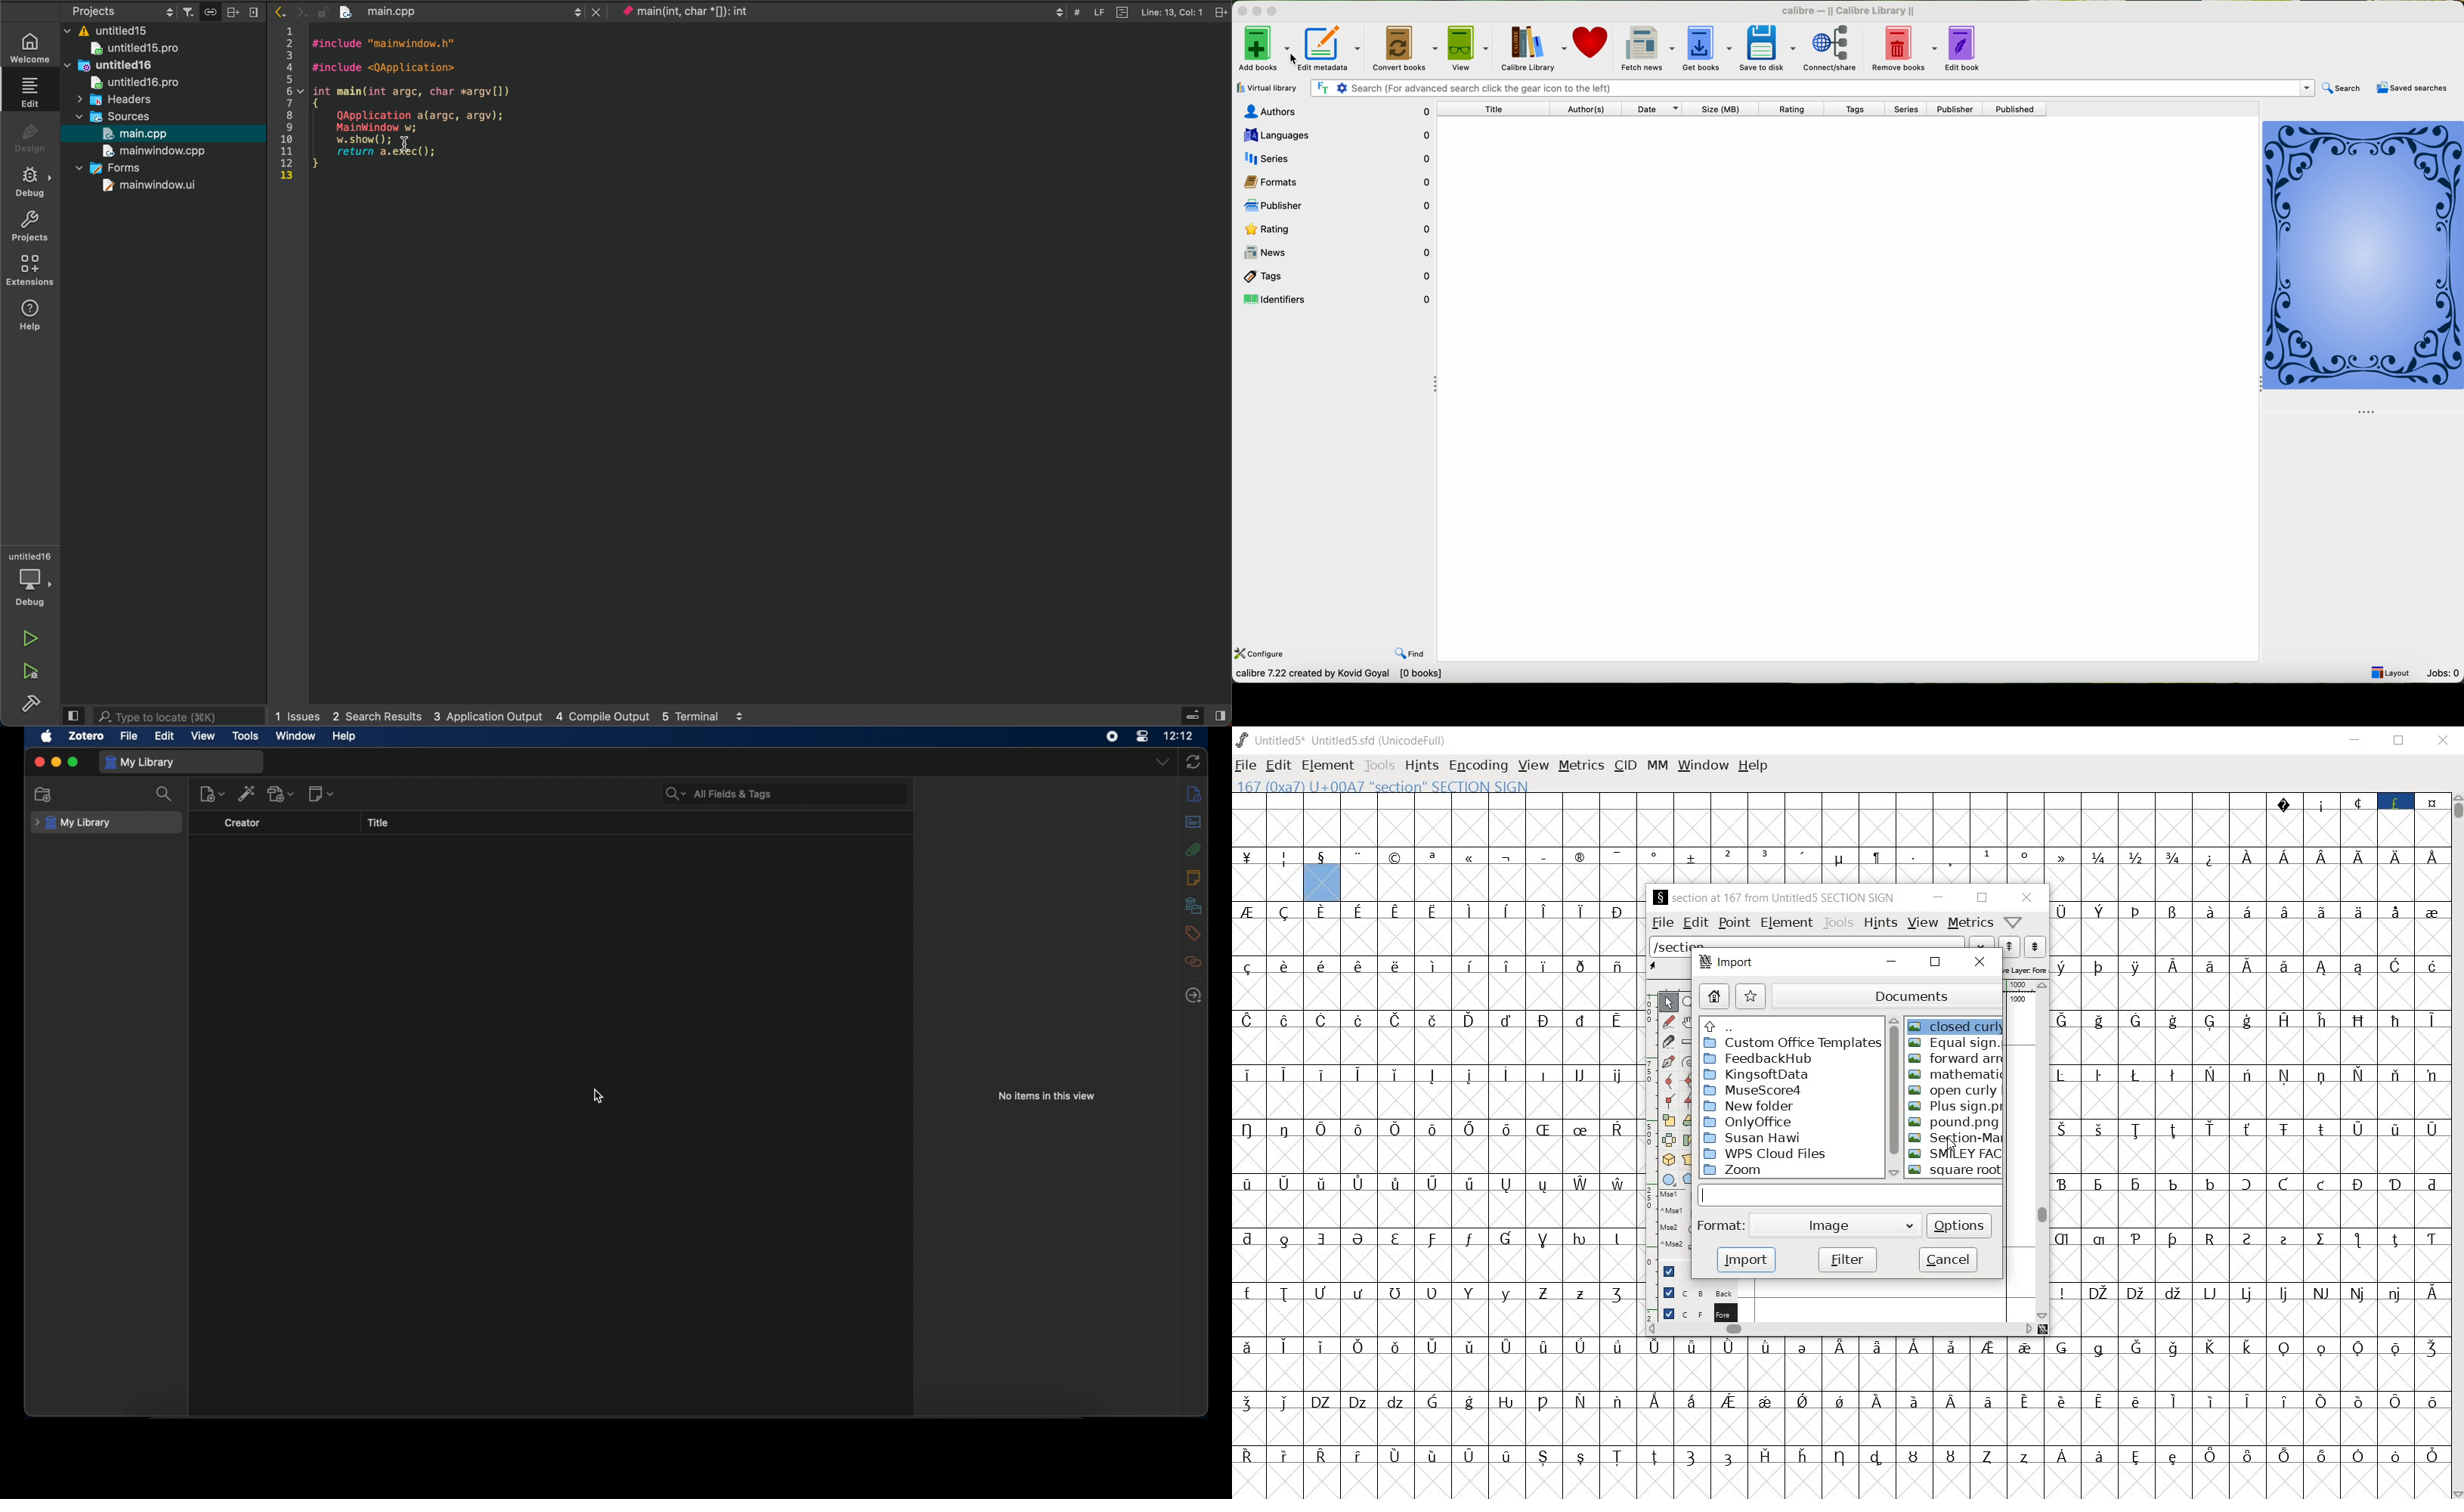 Image resolution: width=2464 pixels, height=1512 pixels. Describe the element at coordinates (2250, 1101) in the screenshot. I see `empty cells` at that location.